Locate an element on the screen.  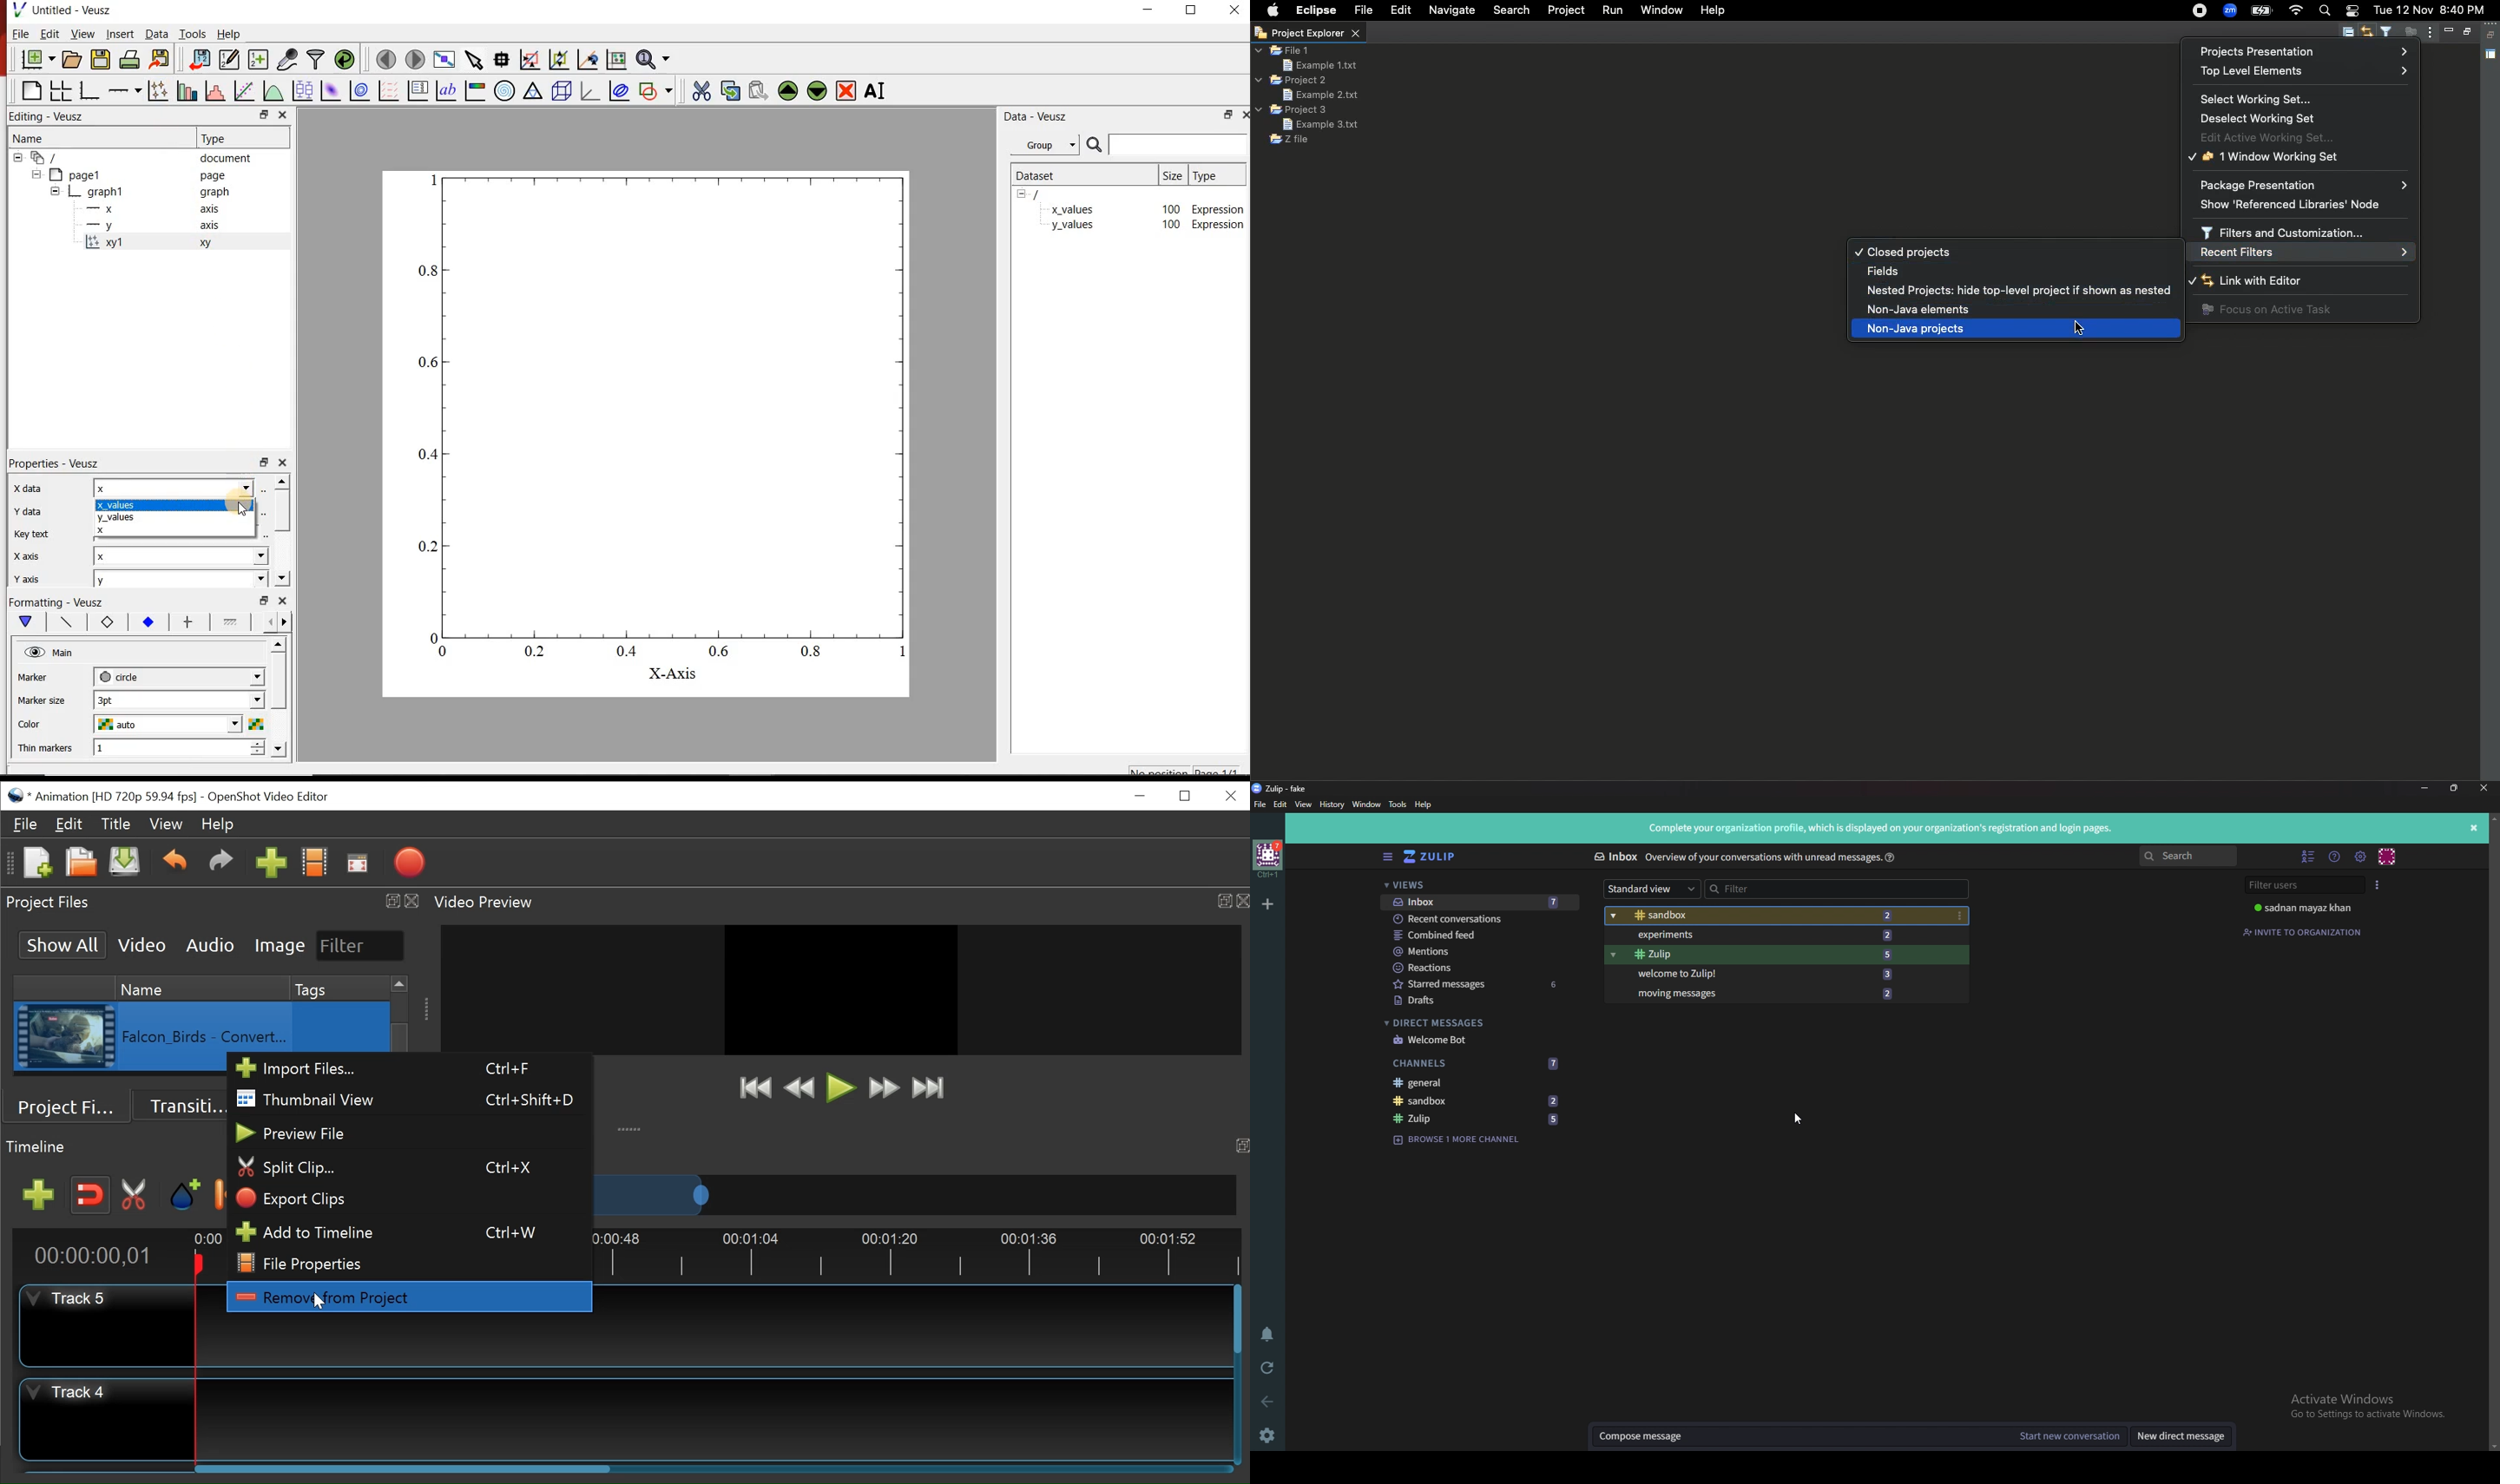
Thin markers is located at coordinates (45, 749).